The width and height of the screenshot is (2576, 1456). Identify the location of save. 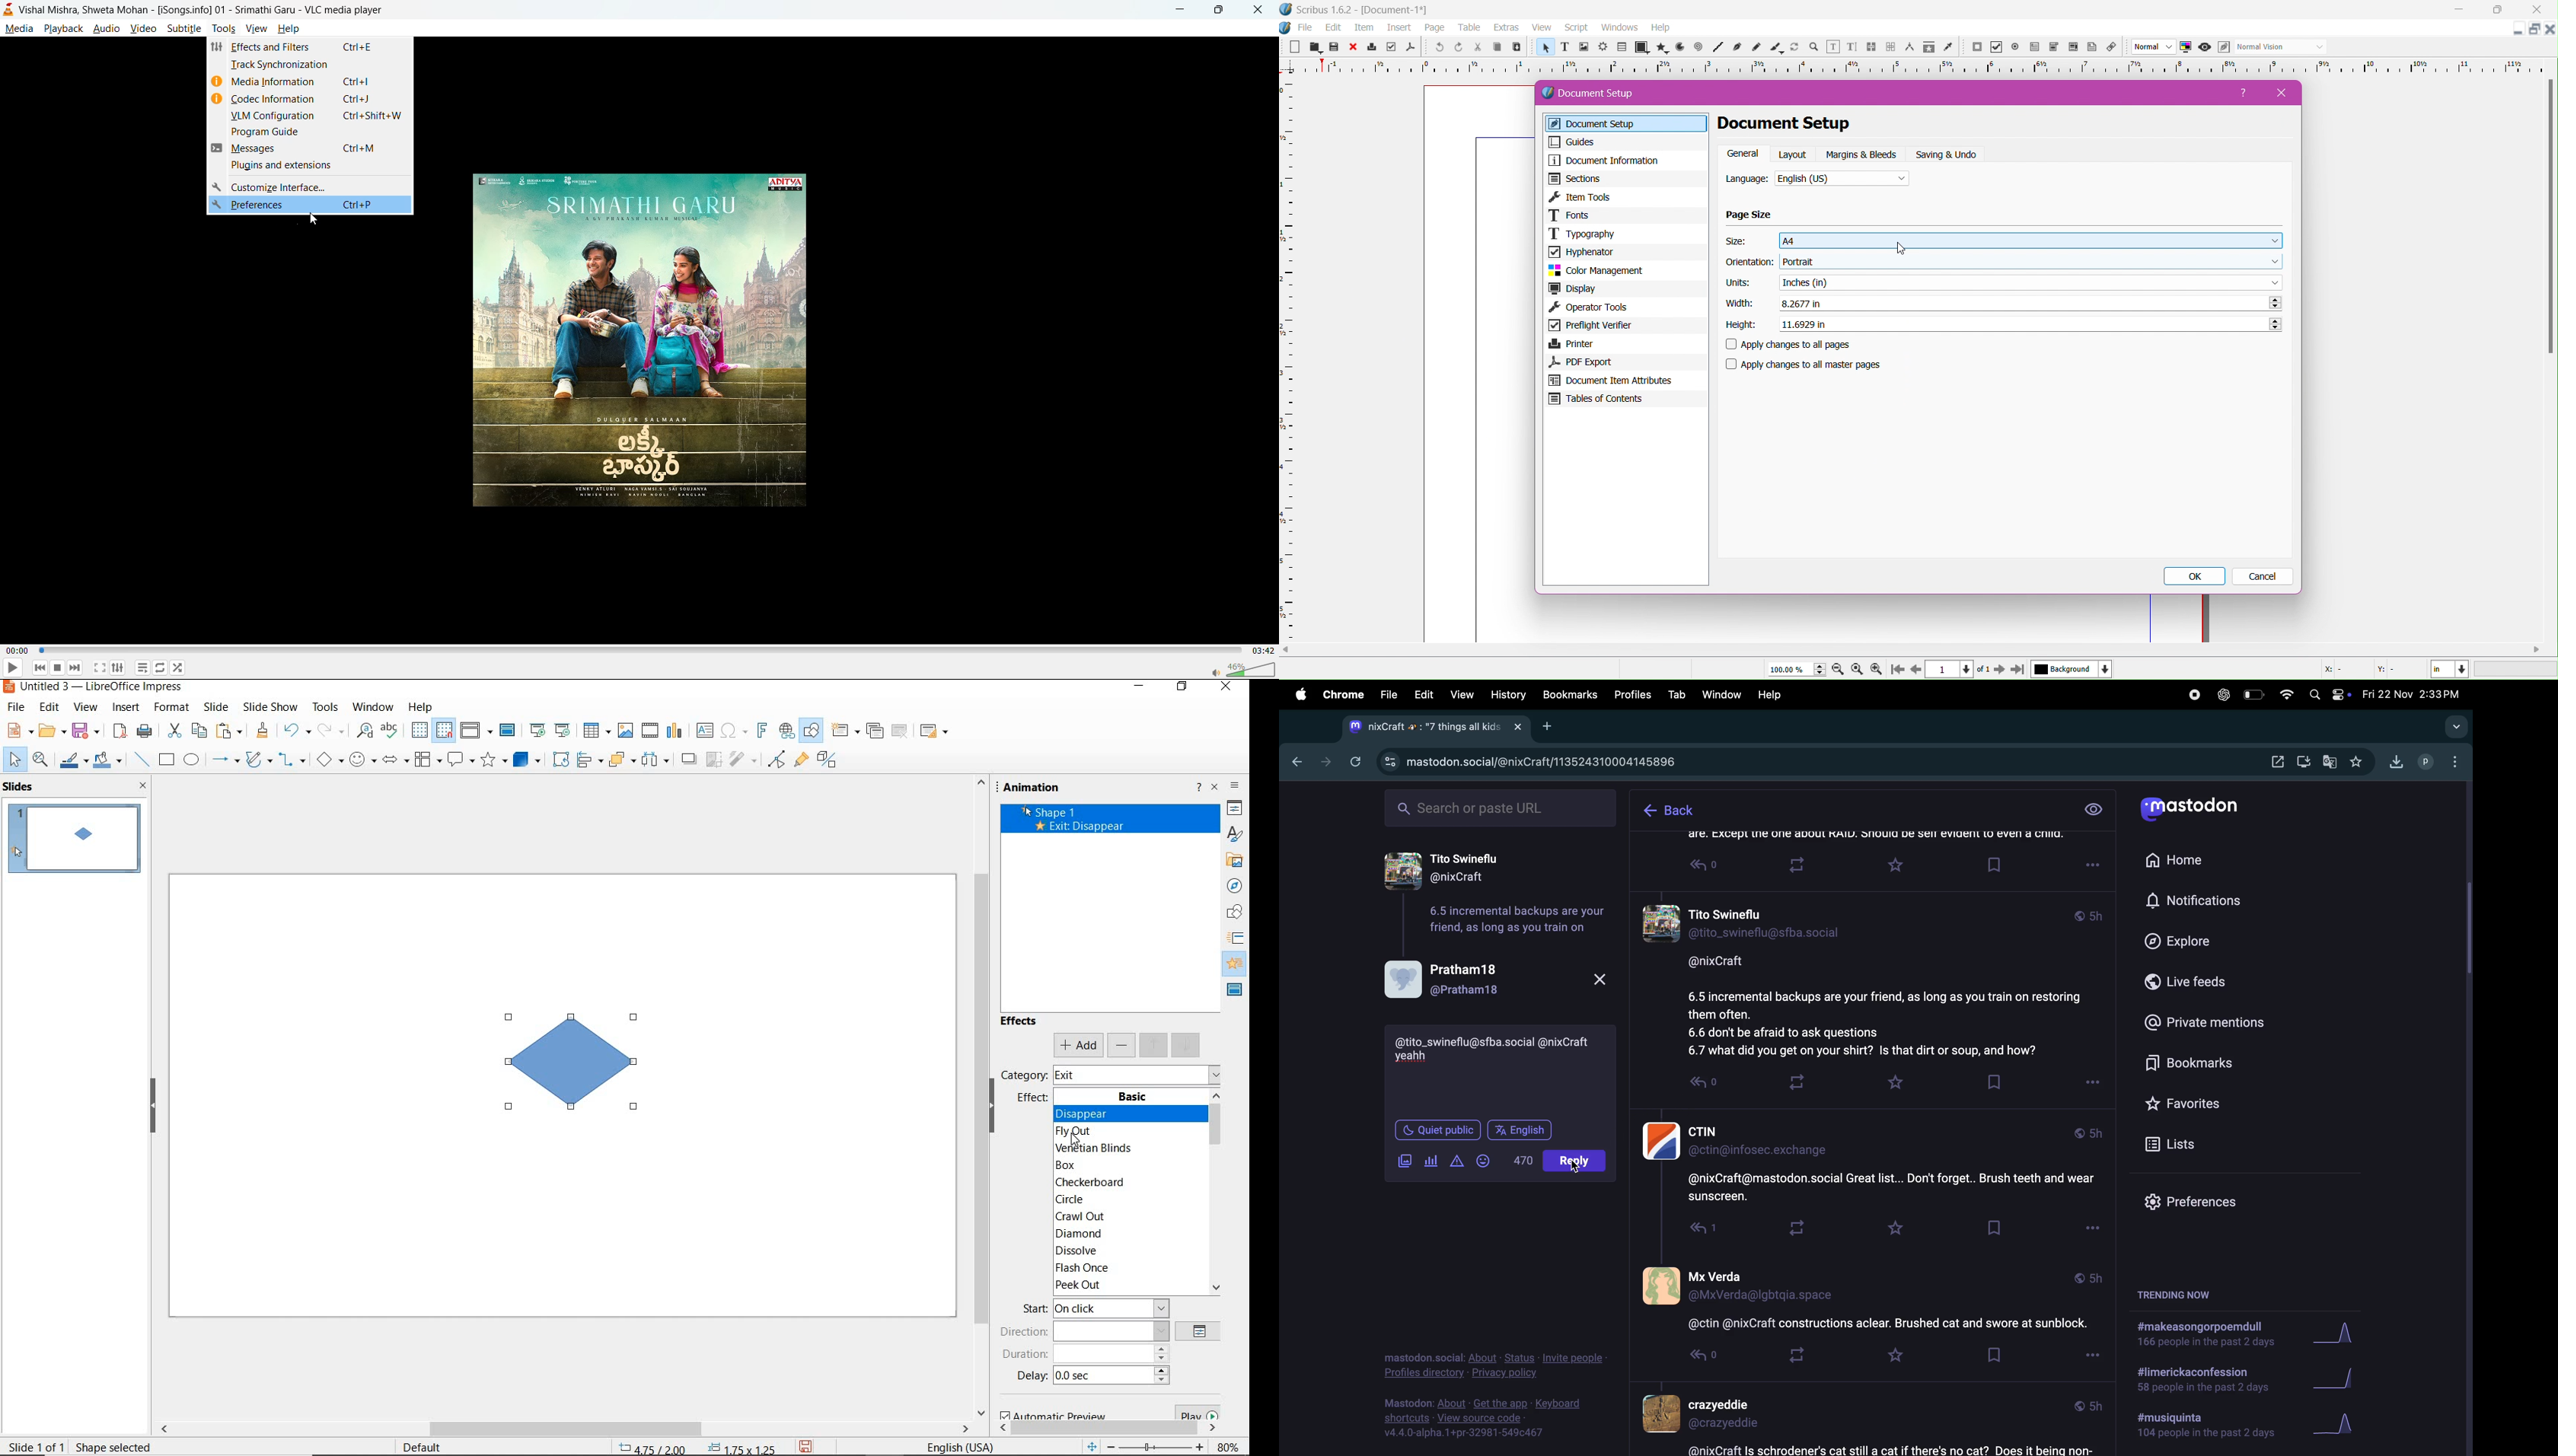
(808, 1446).